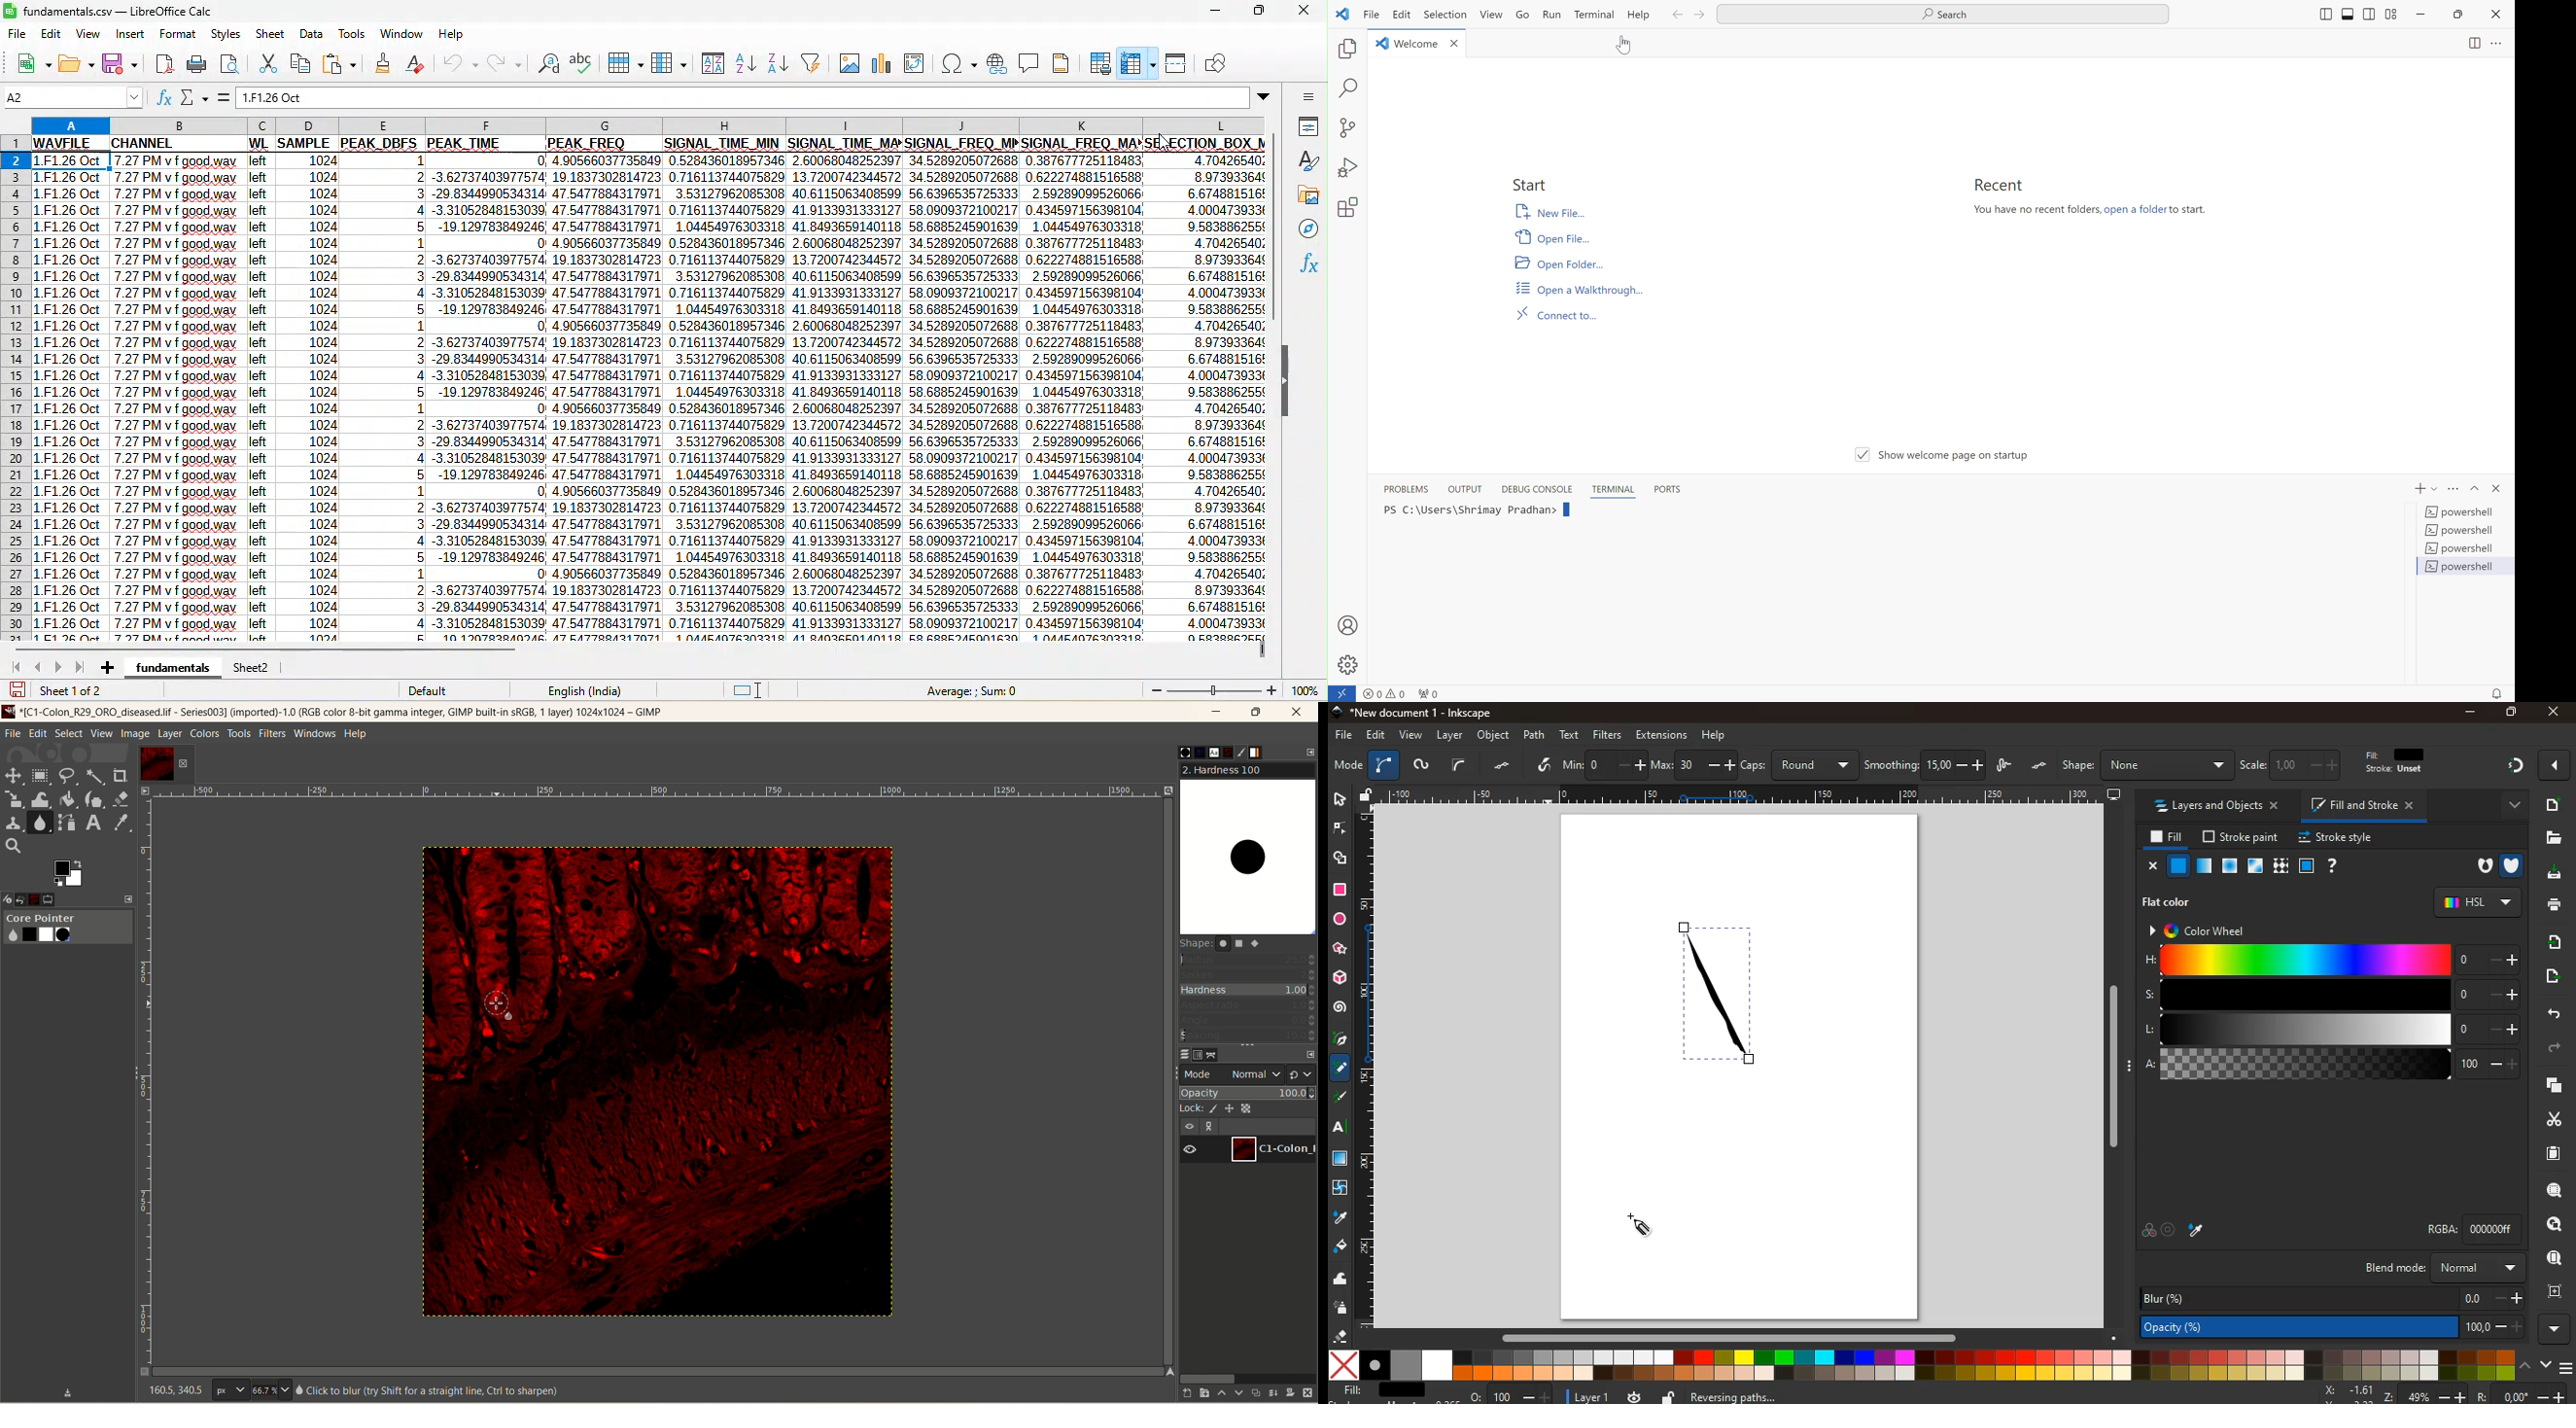 The width and height of the screenshot is (2576, 1428). I want to click on draw, so click(2006, 767).